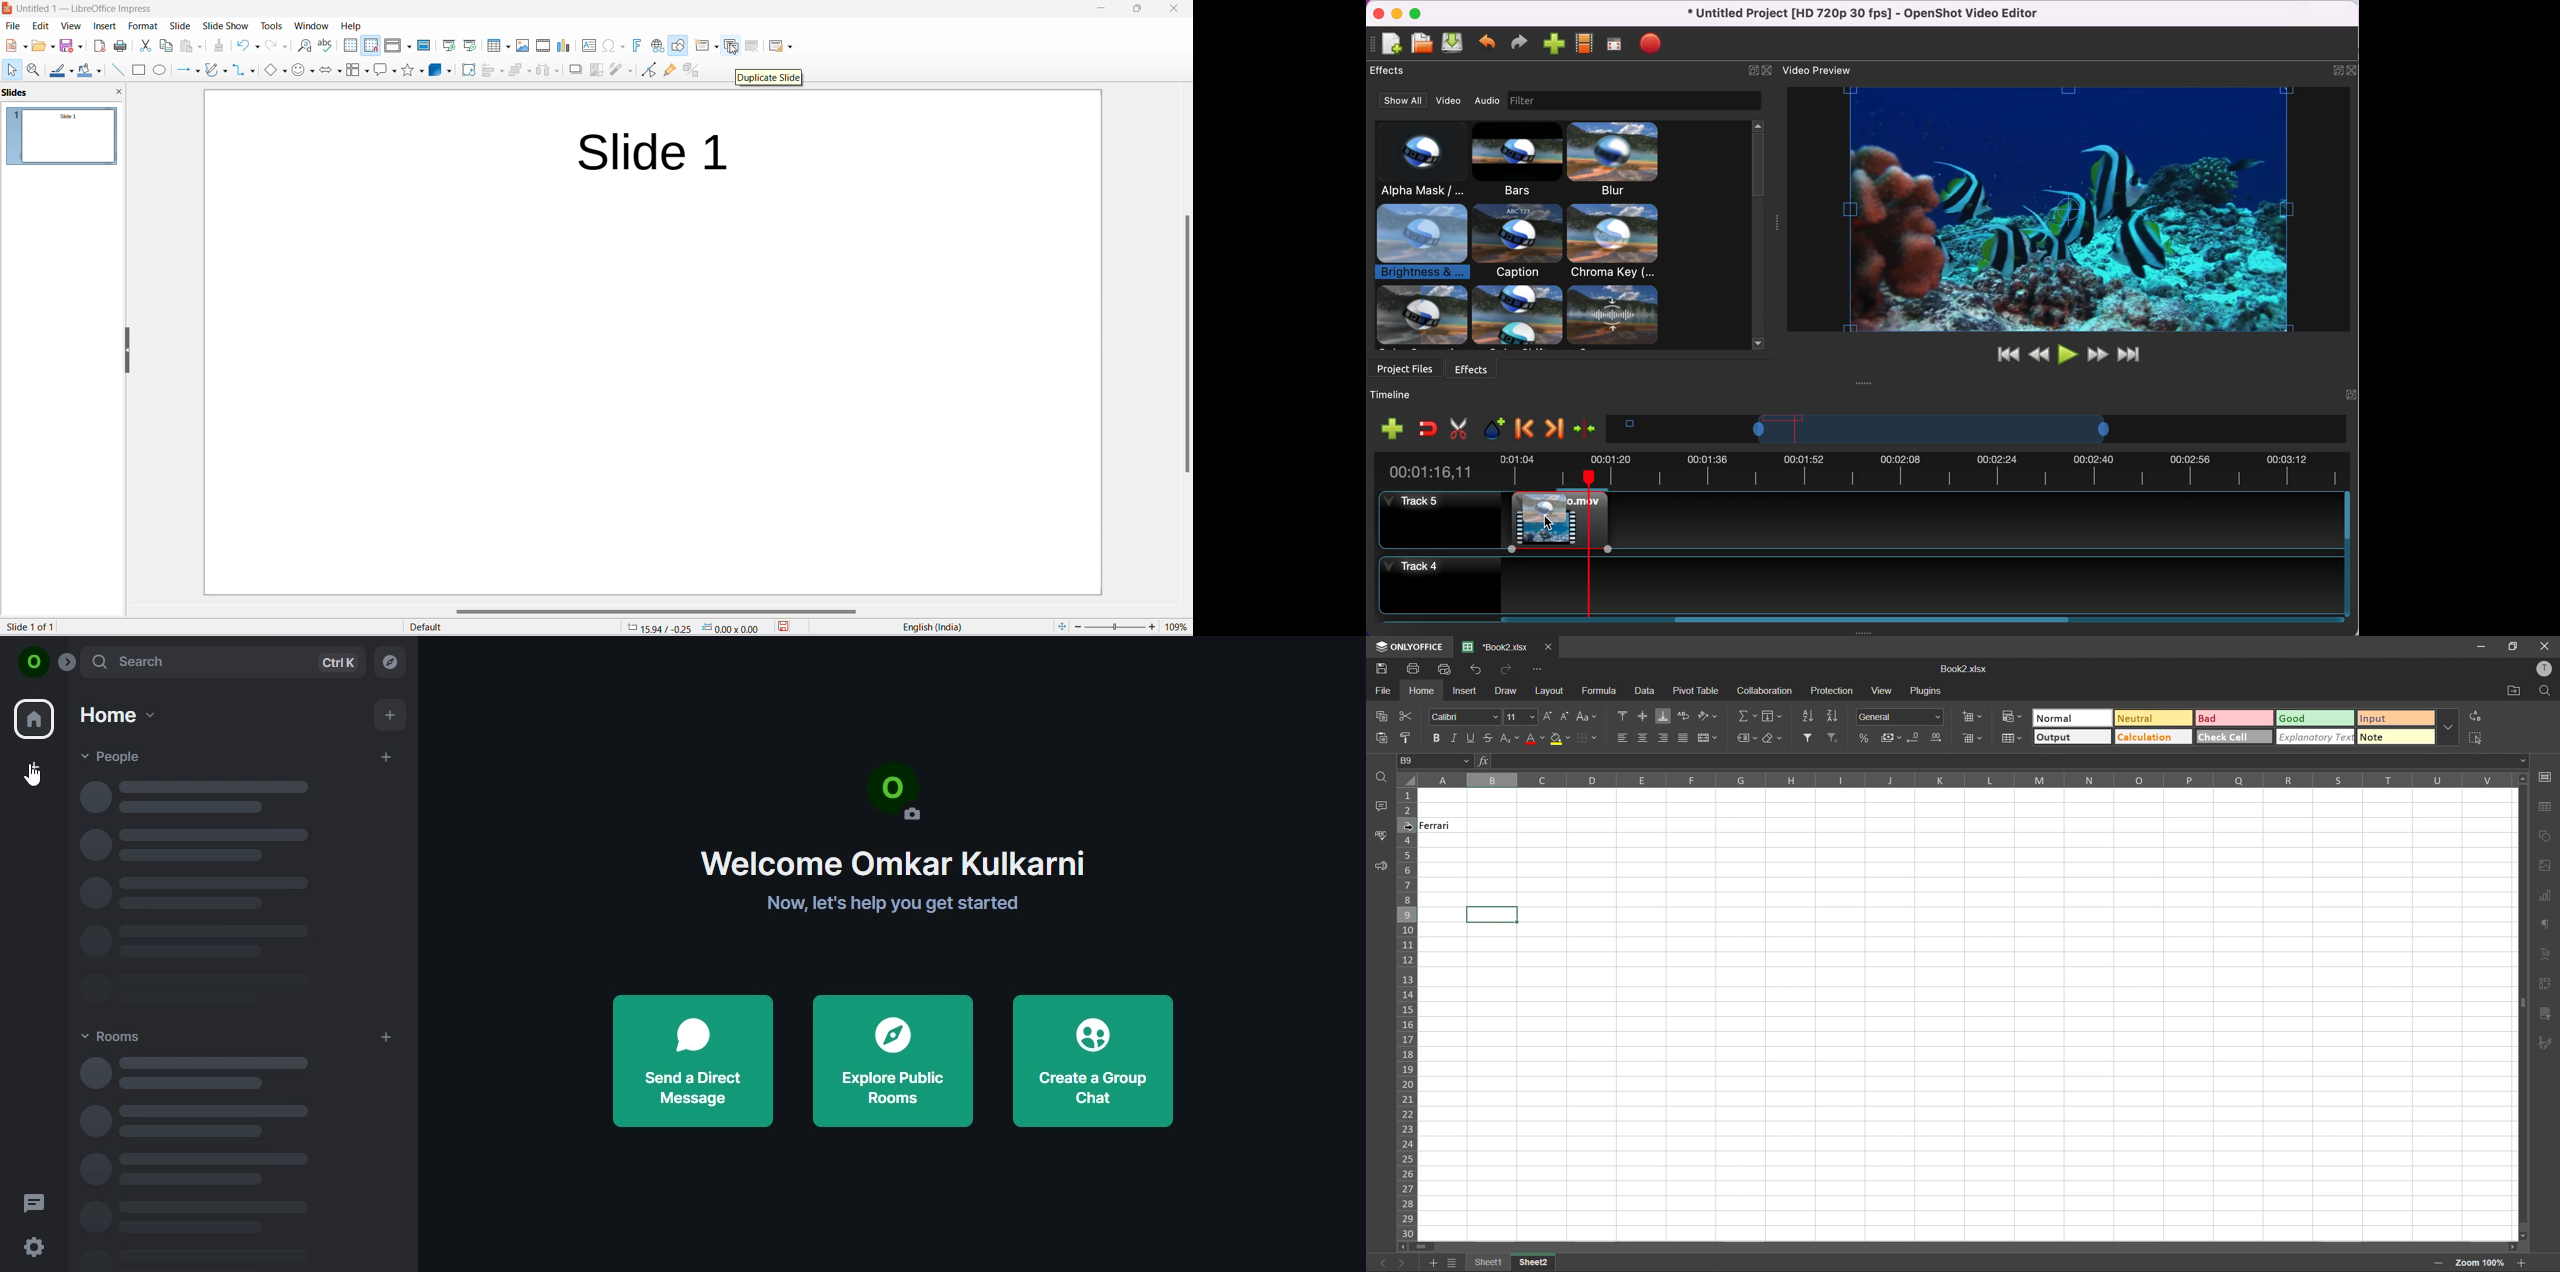 The image size is (2576, 1288). Describe the element at coordinates (1063, 628) in the screenshot. I see `fit slide to current window` at that location.